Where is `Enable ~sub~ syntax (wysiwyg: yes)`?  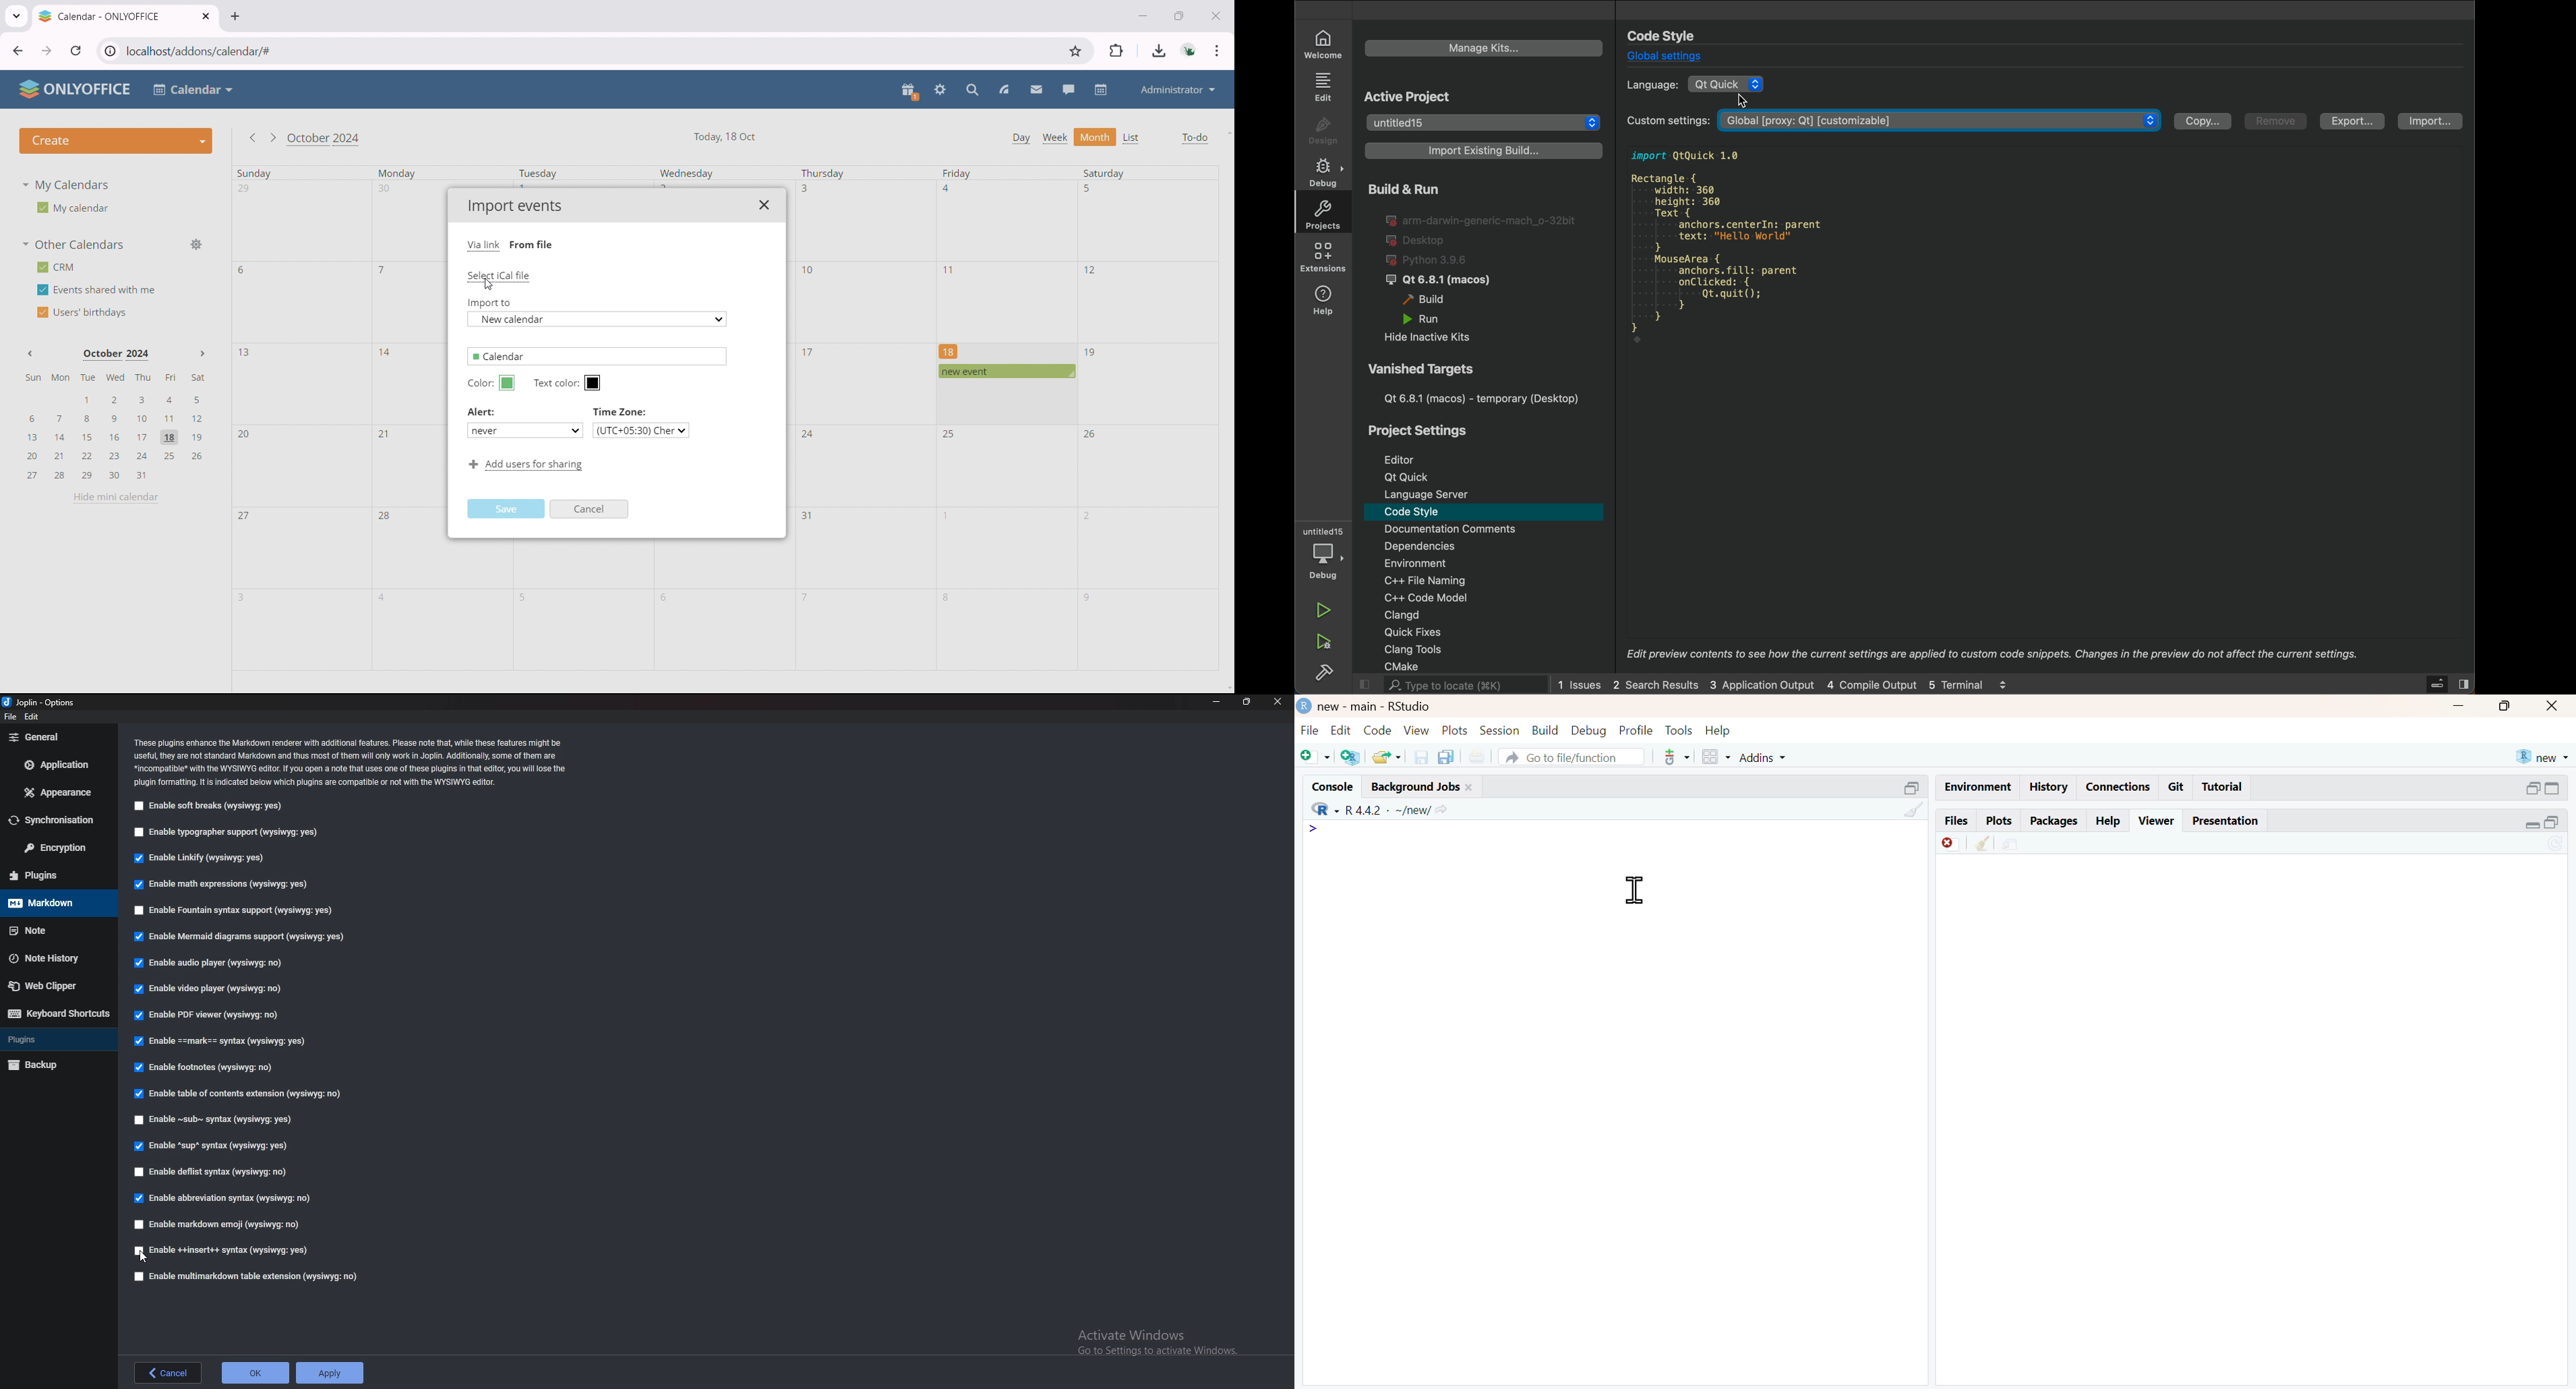
Enable ~sub~ syntax (wysiwyg: yes) is located at coordinates (218, 1119).